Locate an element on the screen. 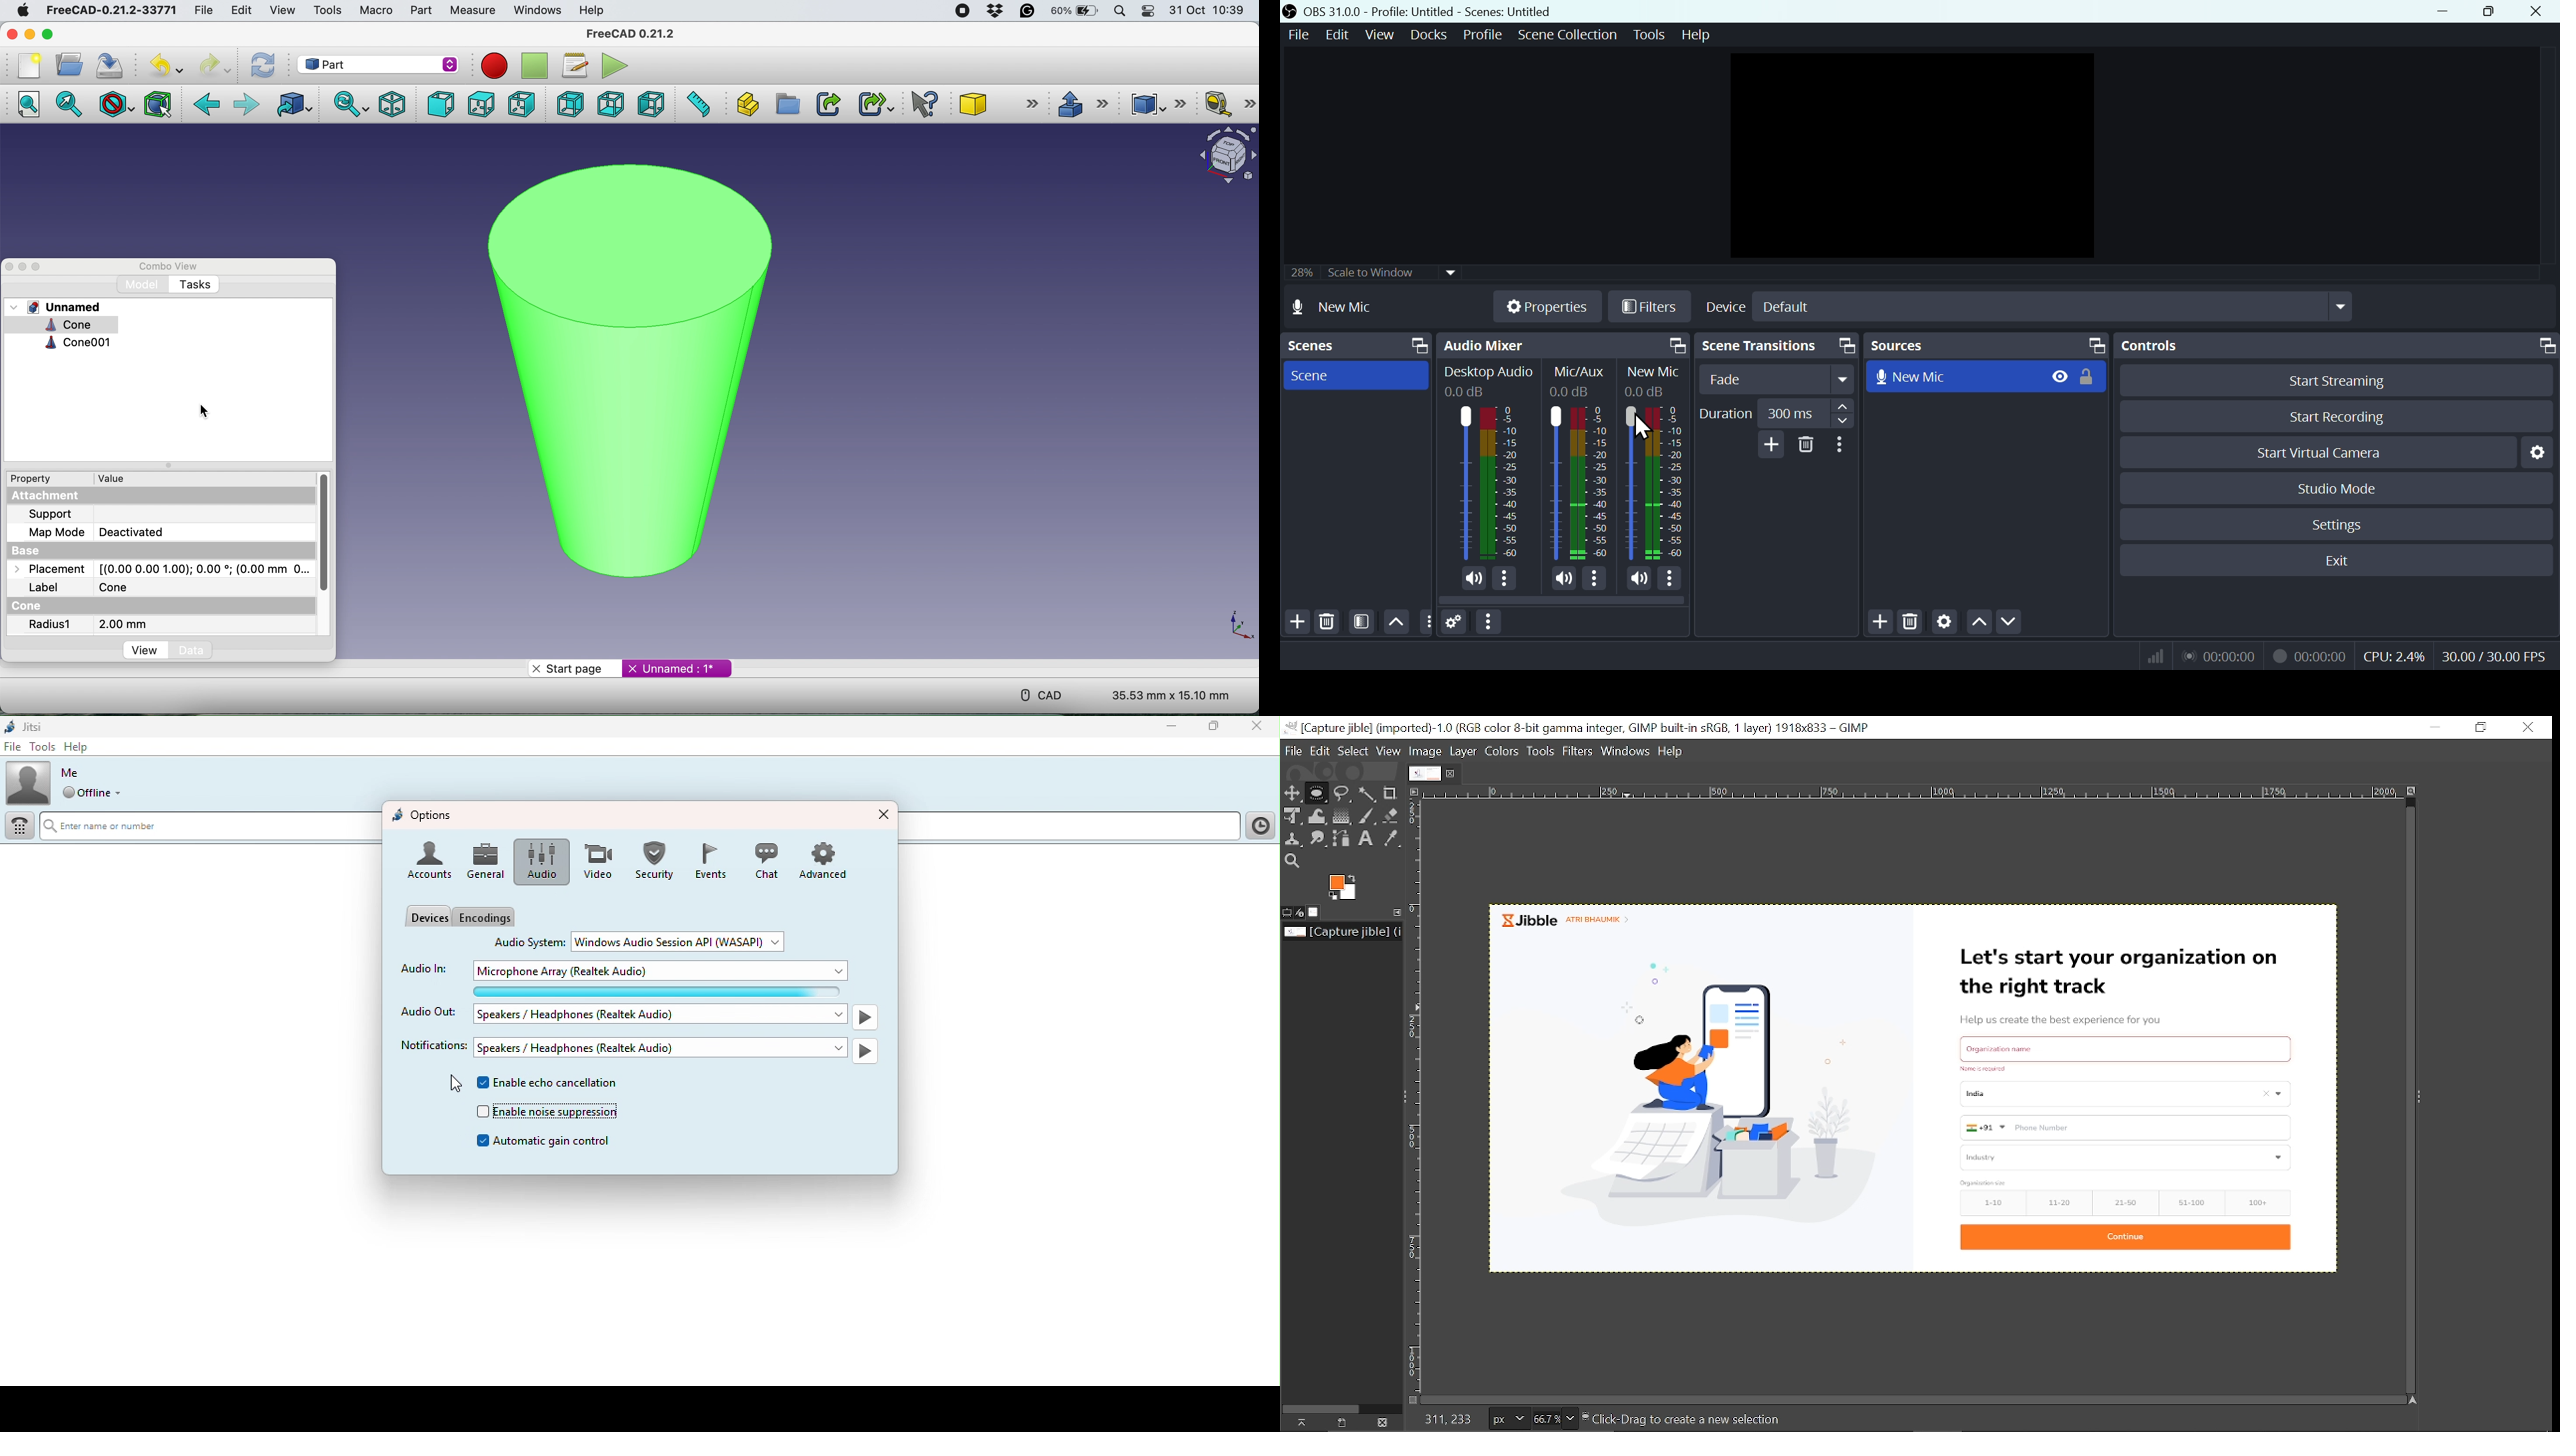 The image size is (2576, 1456). More options is located at coordinates (1671, 580).